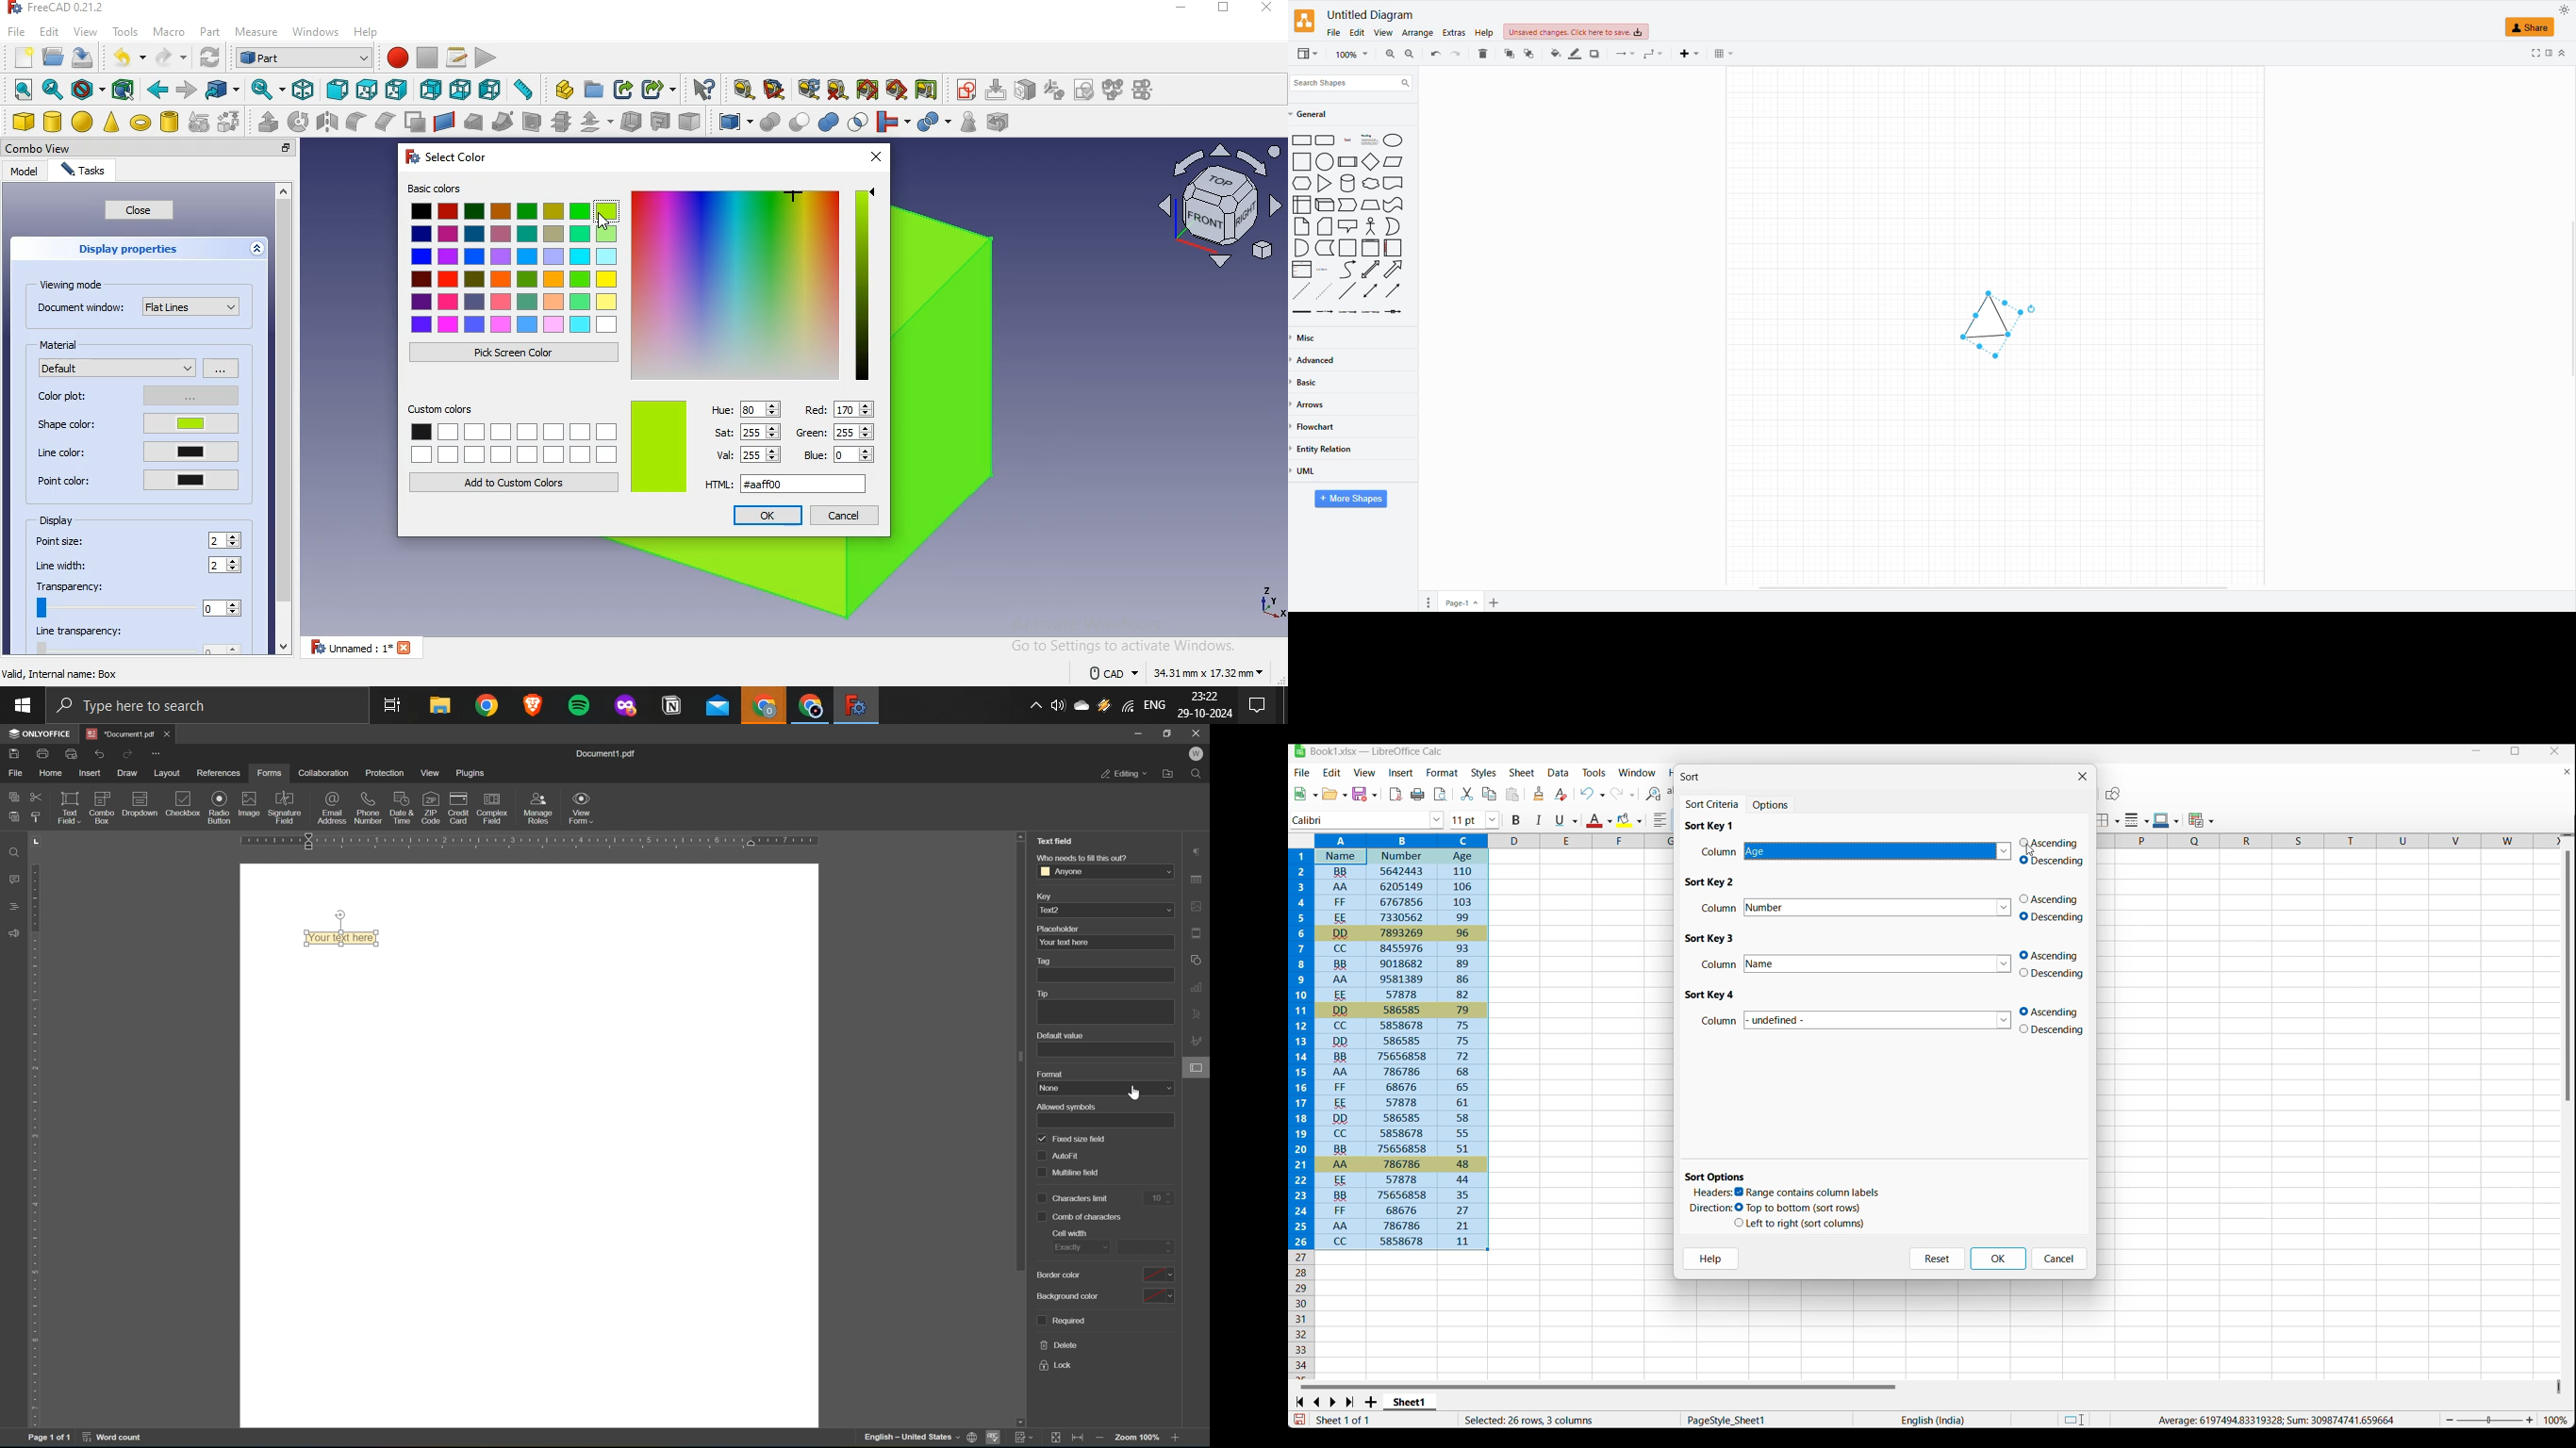 The width and height of the screenshot is (2576, 1456). Describe the element at coordinates (533, 704) in the screenshot. I see `brave` at that location.